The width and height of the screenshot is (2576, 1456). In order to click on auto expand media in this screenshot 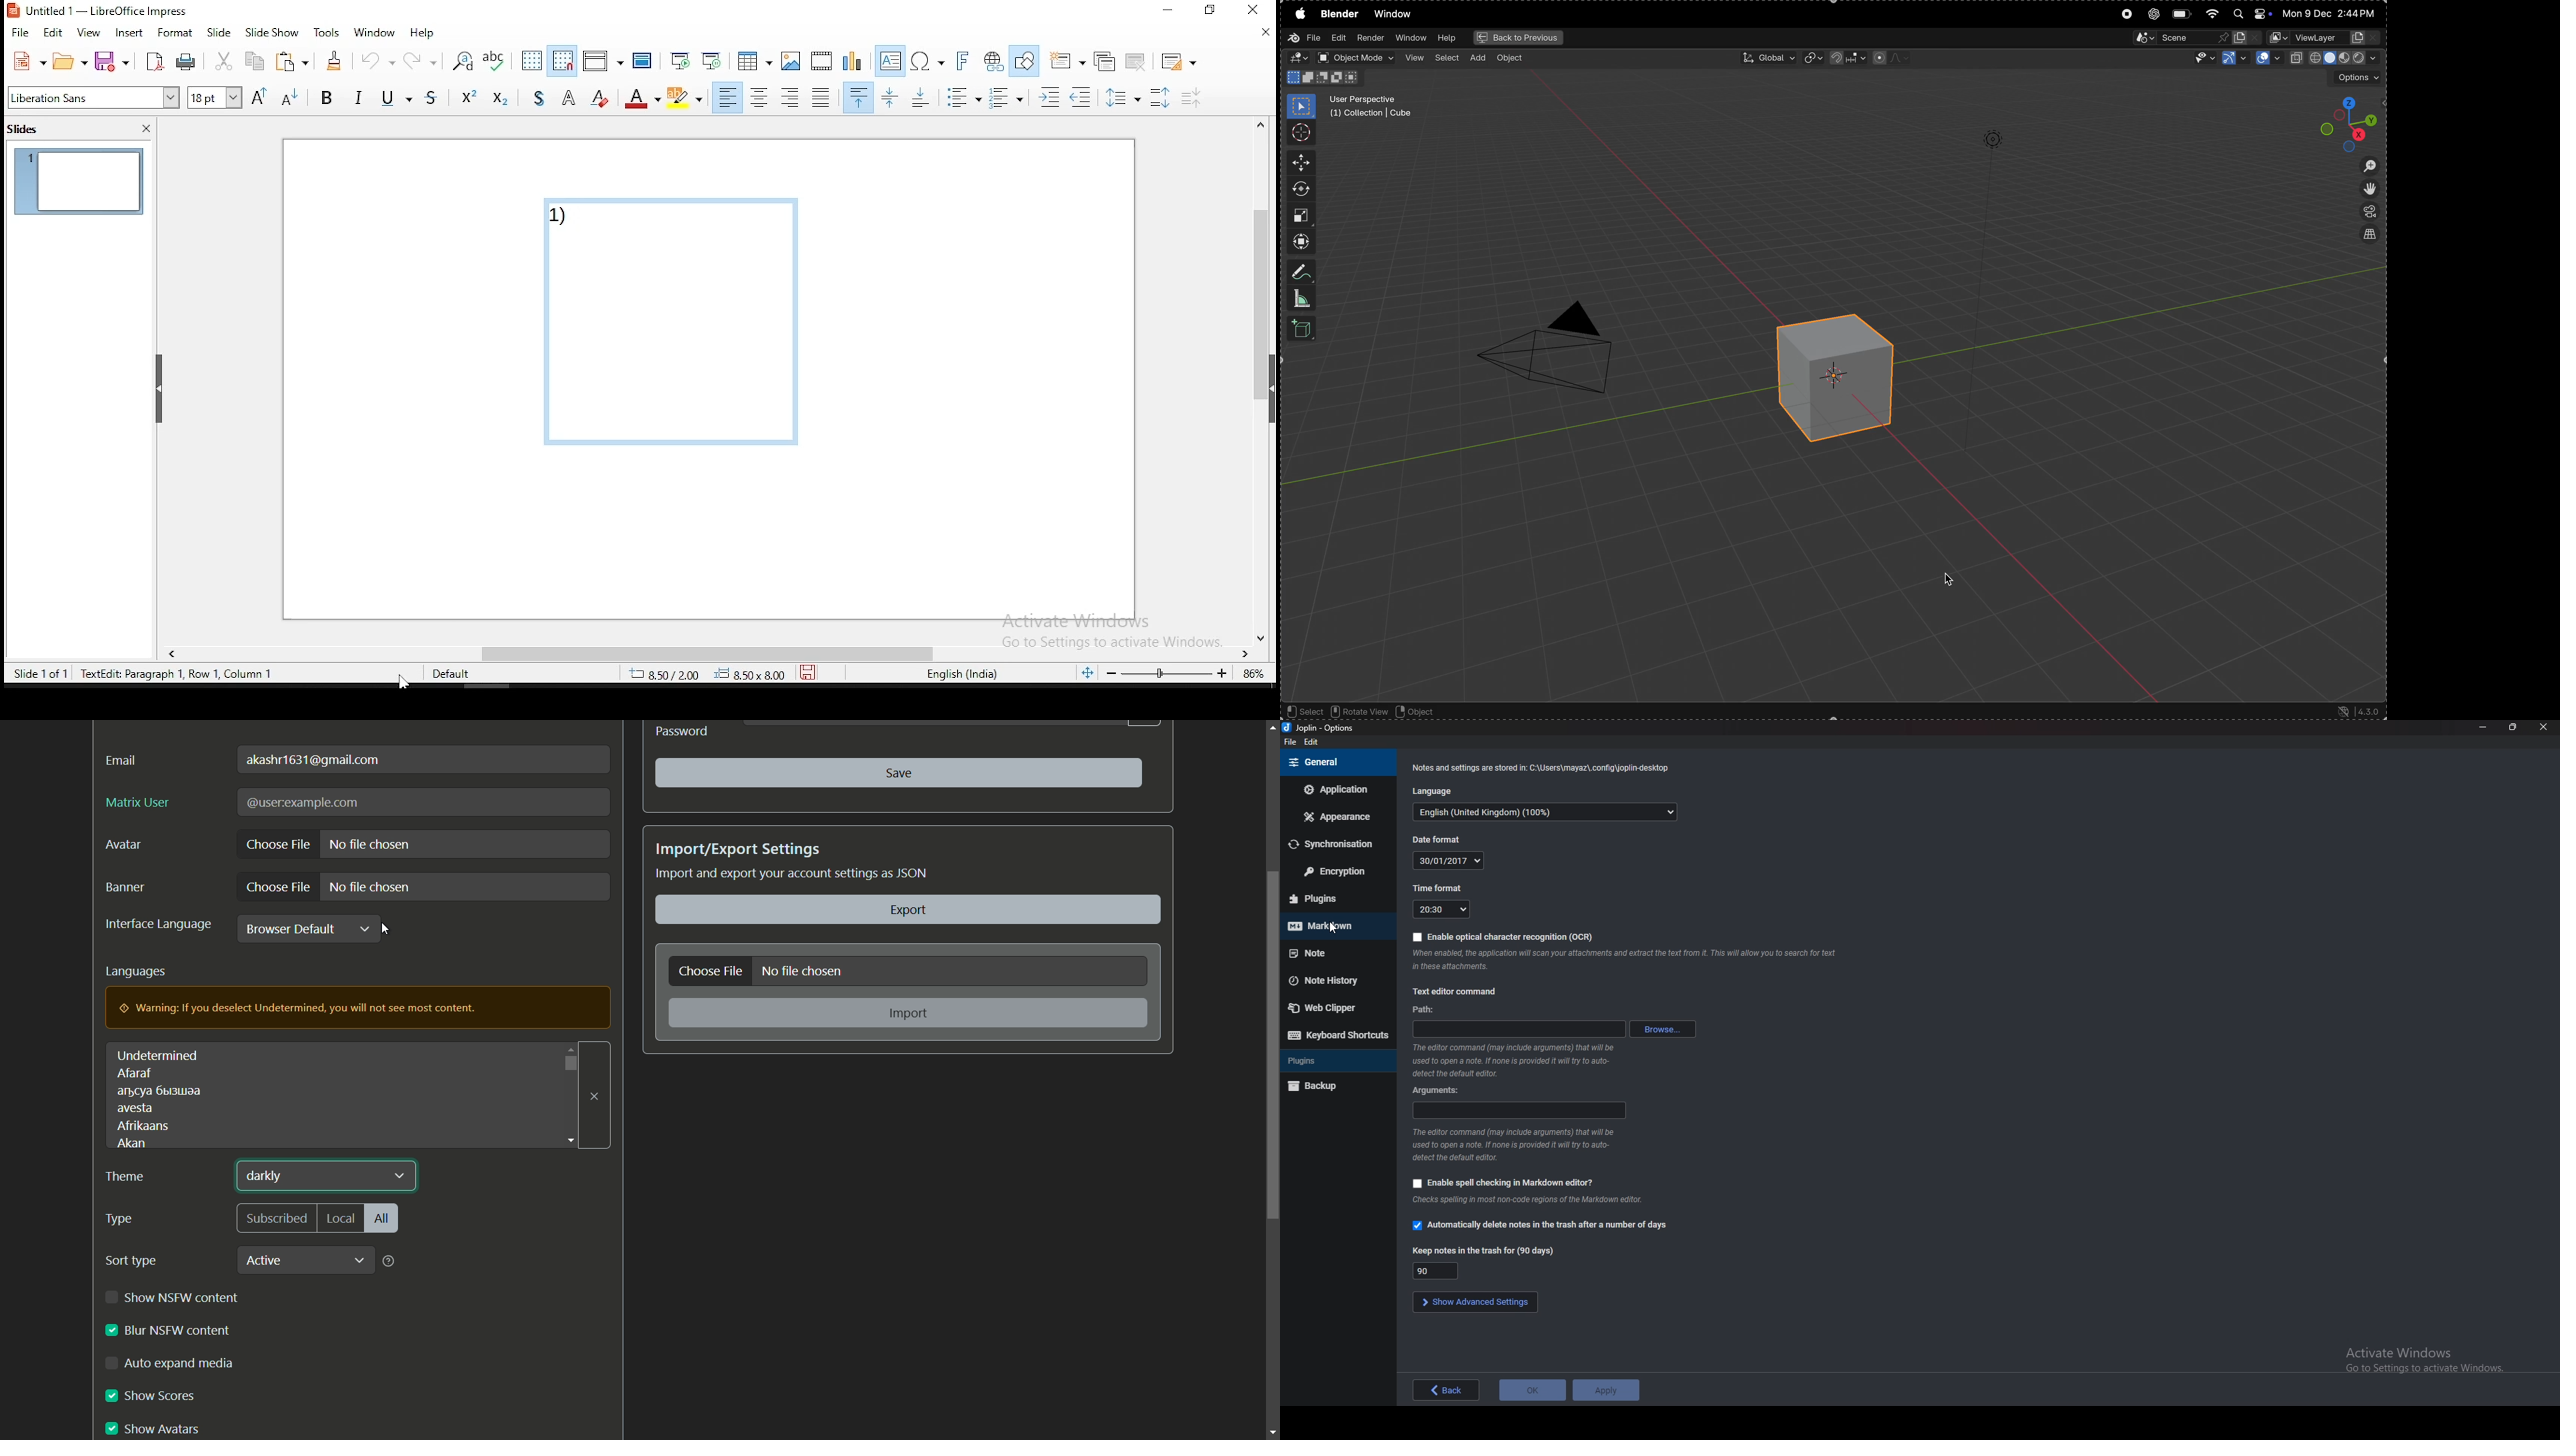, I will do `click(179, 1363)`.